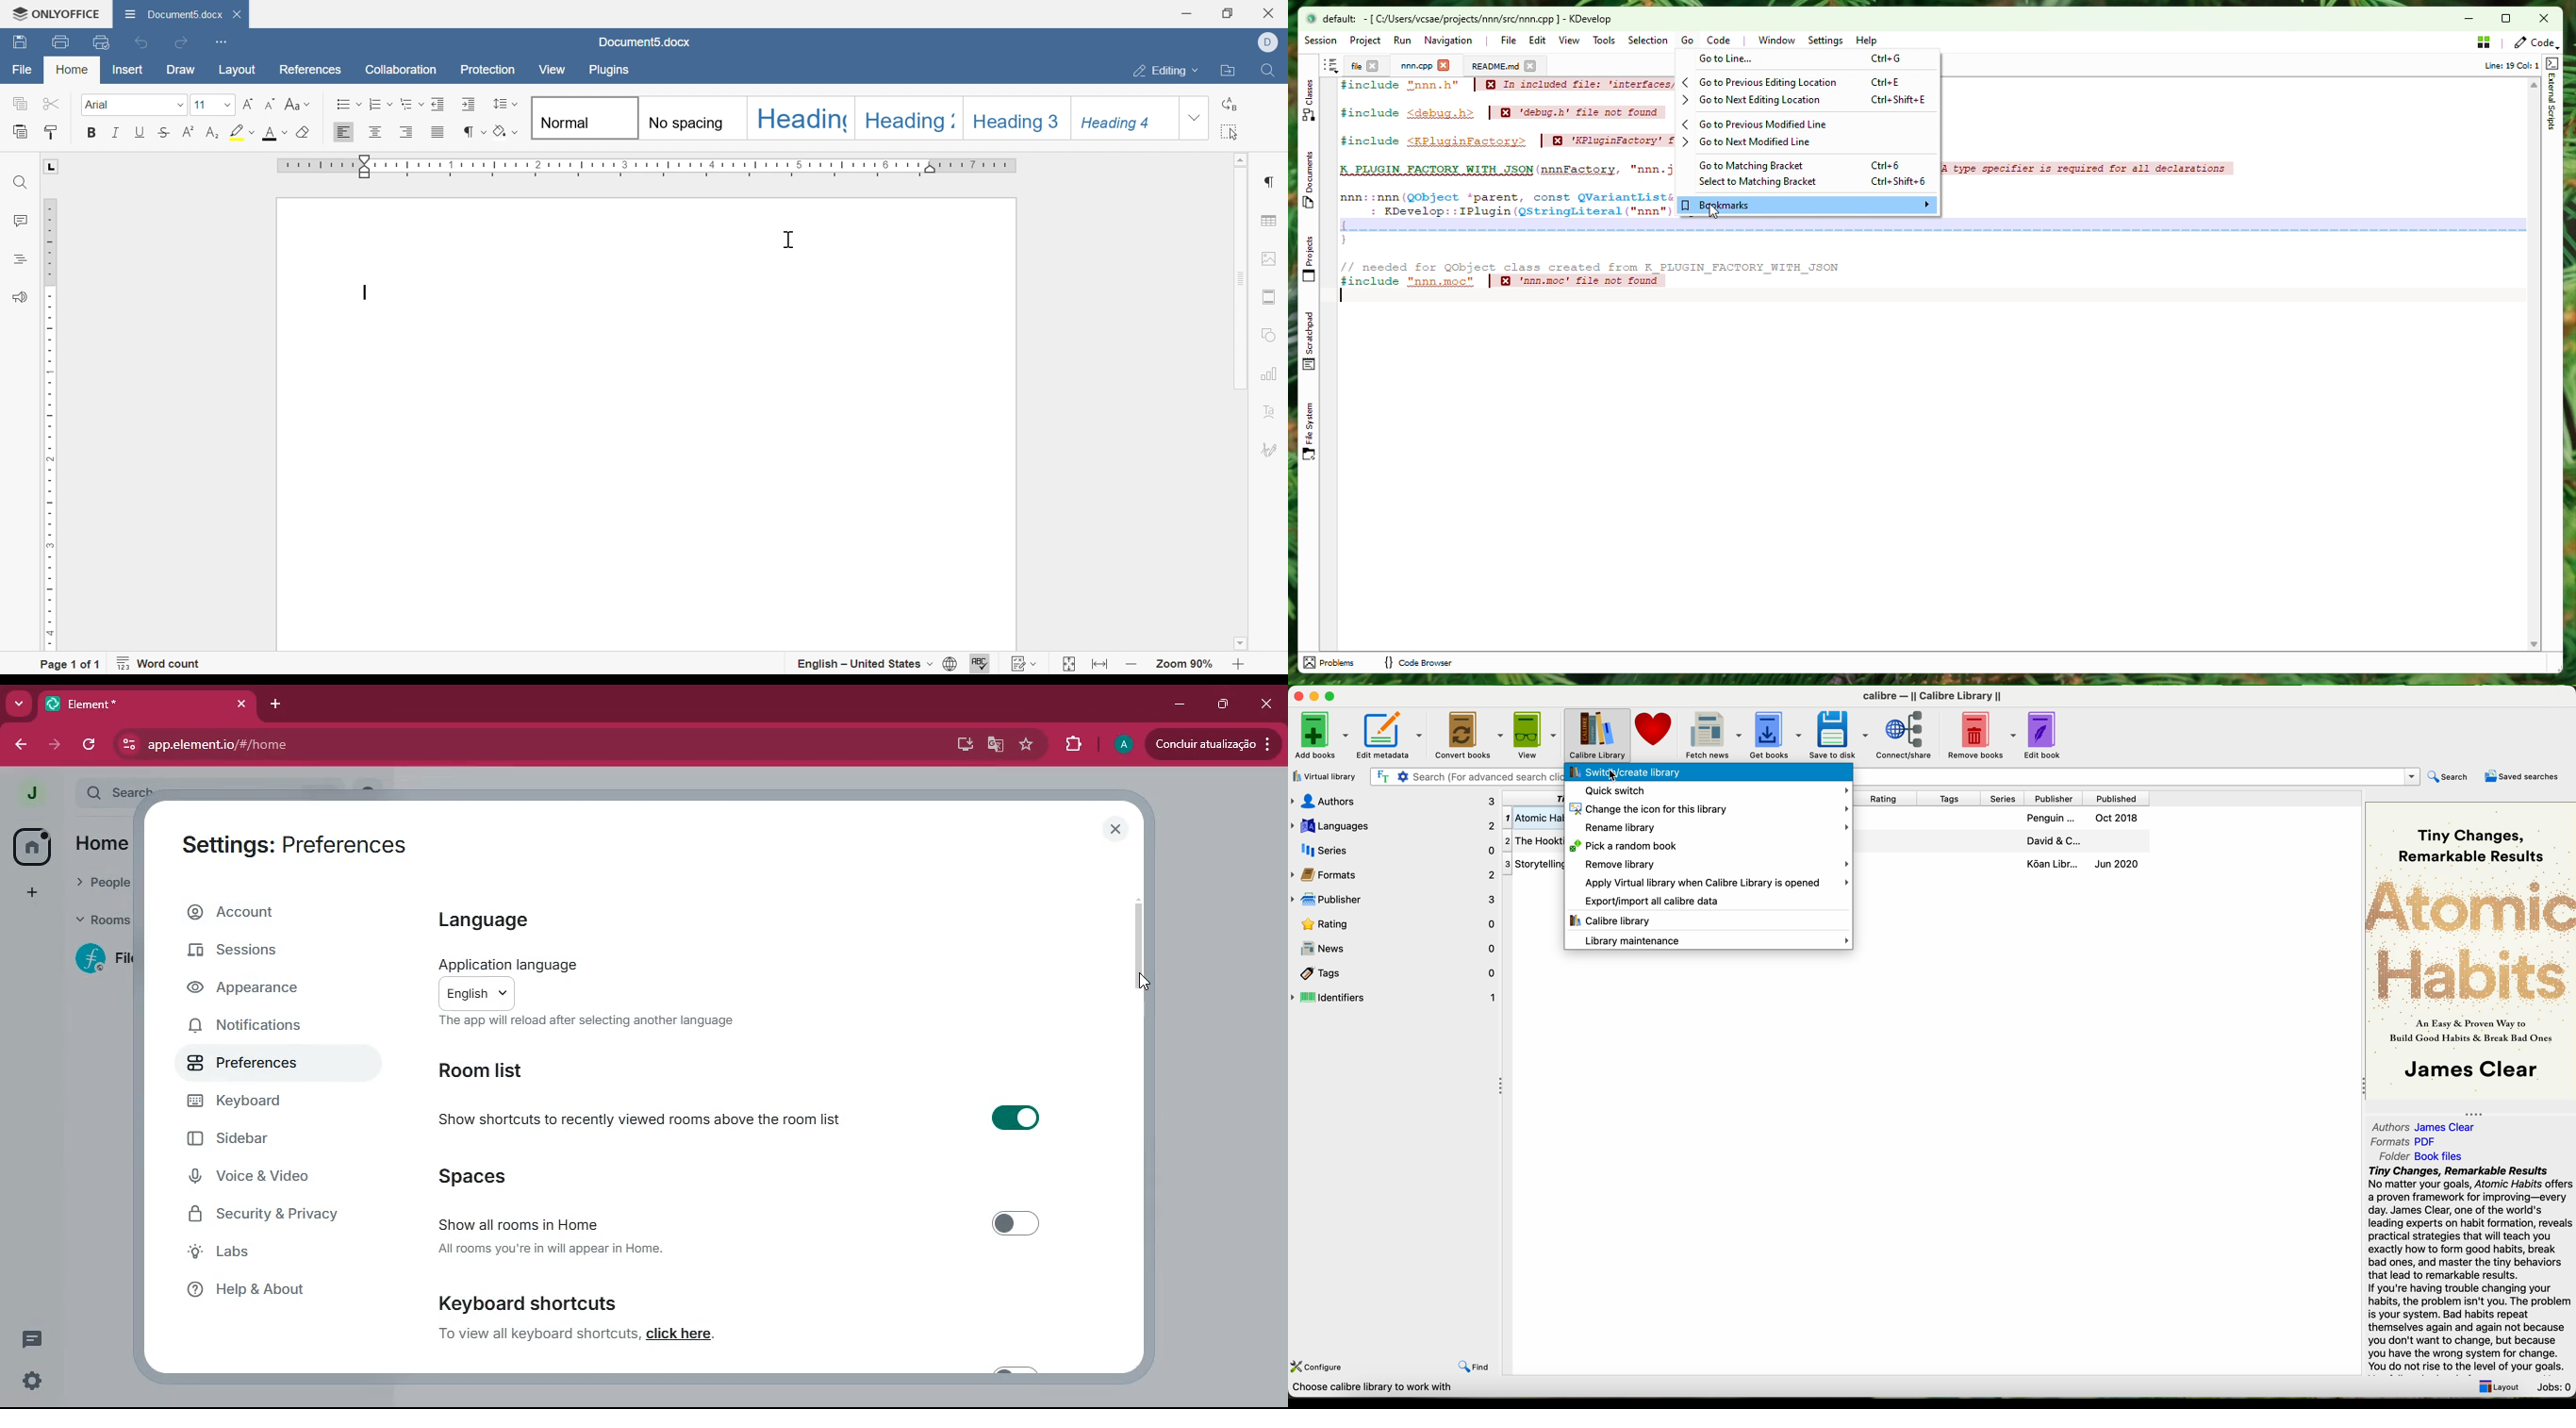 The height and width of the screenshot is (1428, 2576). Describe the element at coordinates (1950, 799) in the screenshot. I see `tags` at that location.